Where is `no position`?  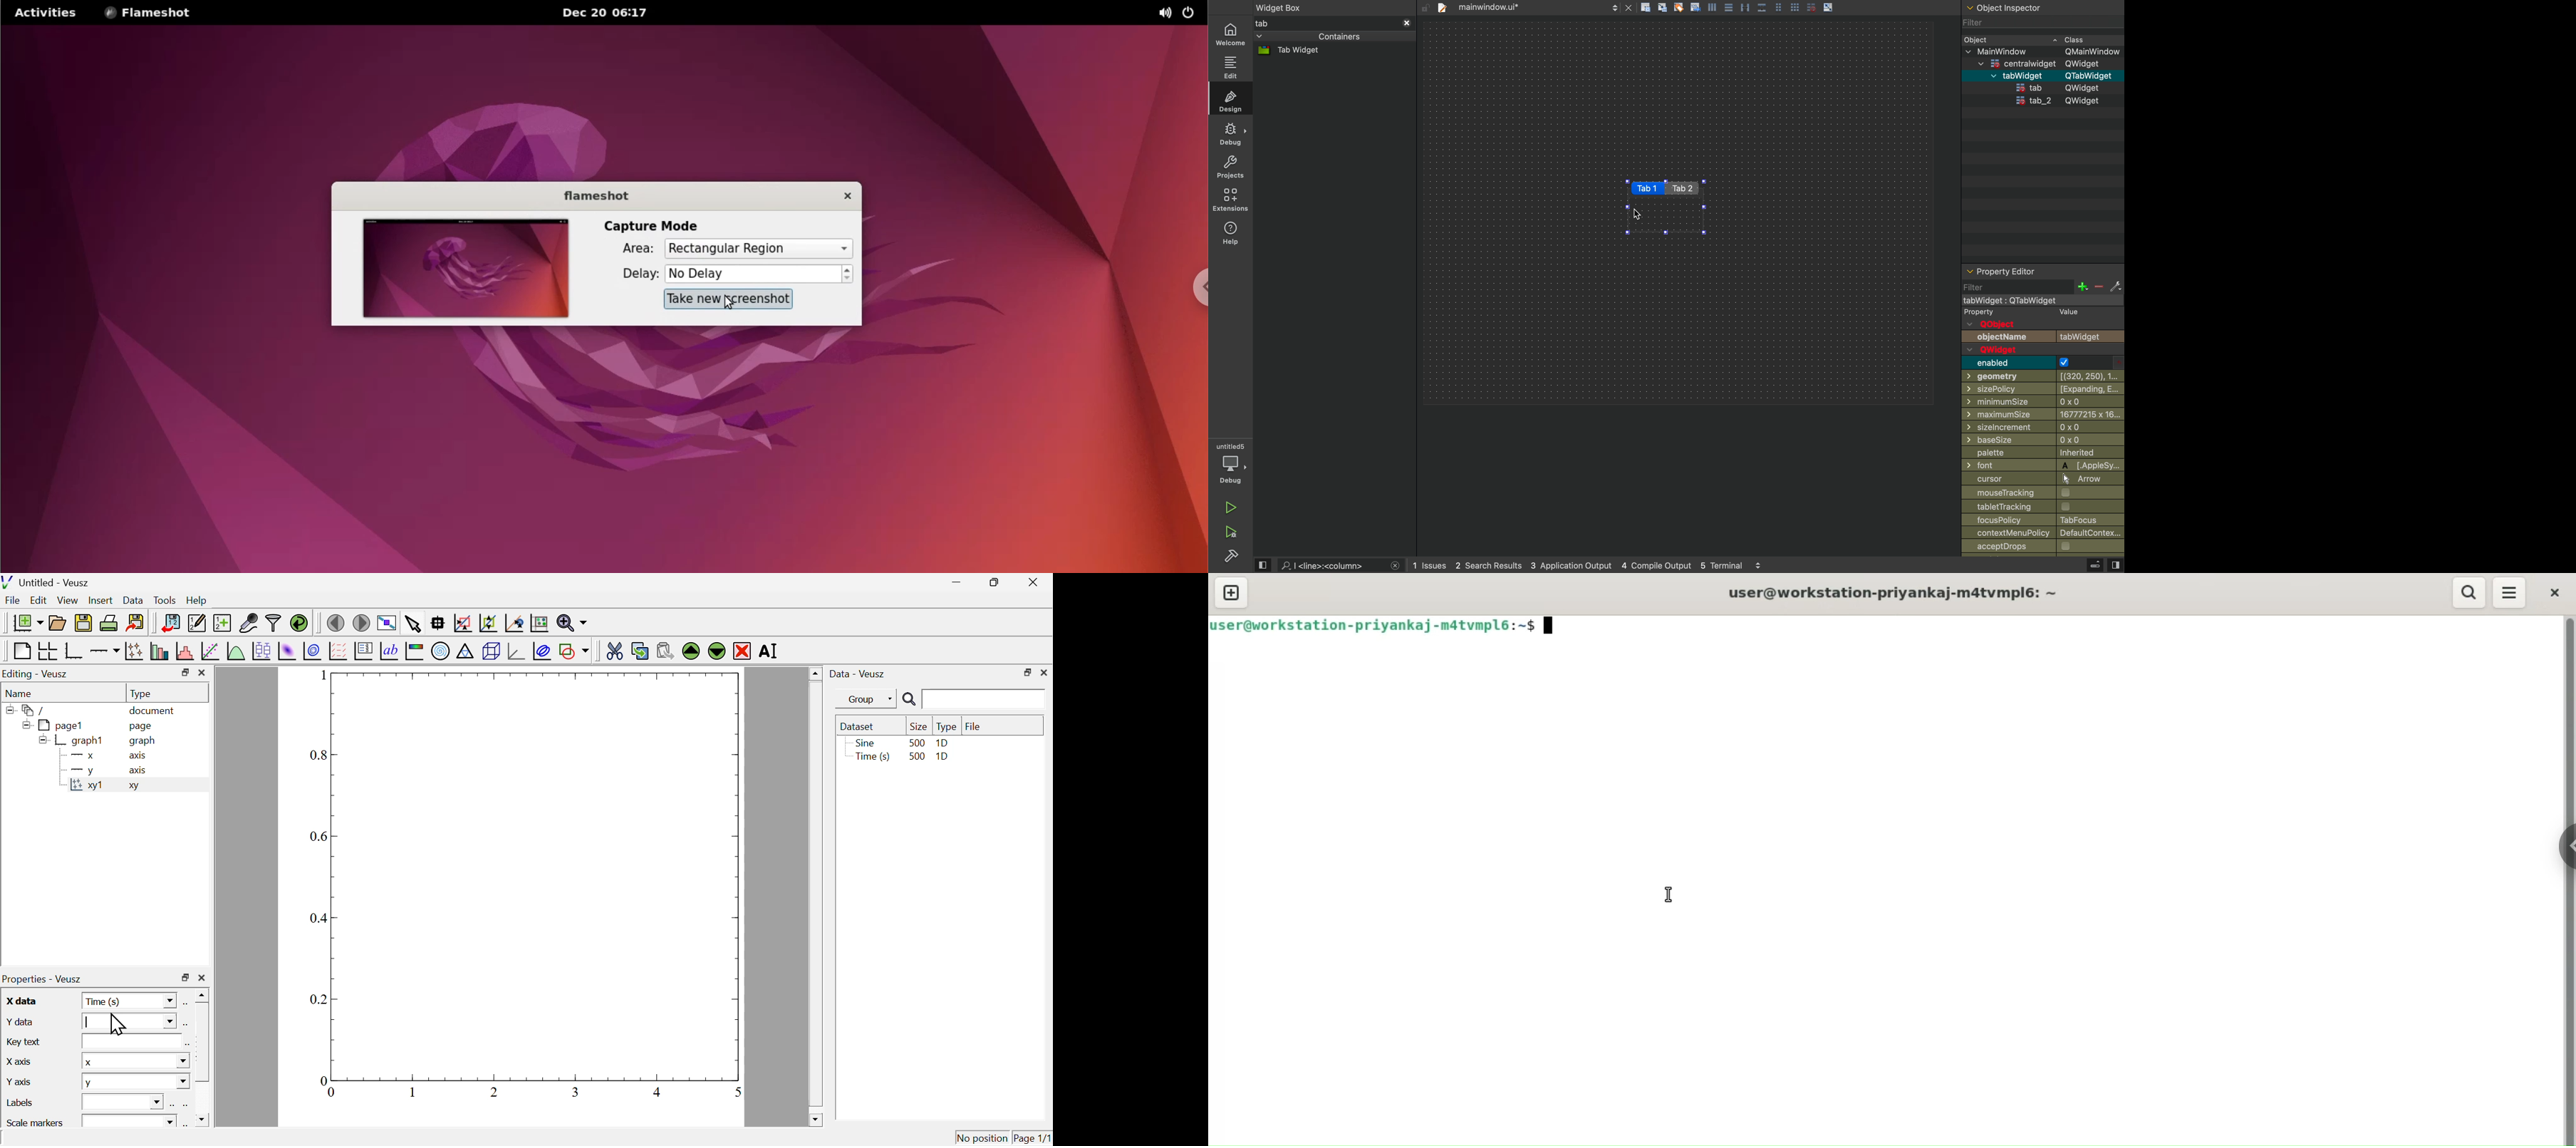
no position is located at coordinates (983, 1137).